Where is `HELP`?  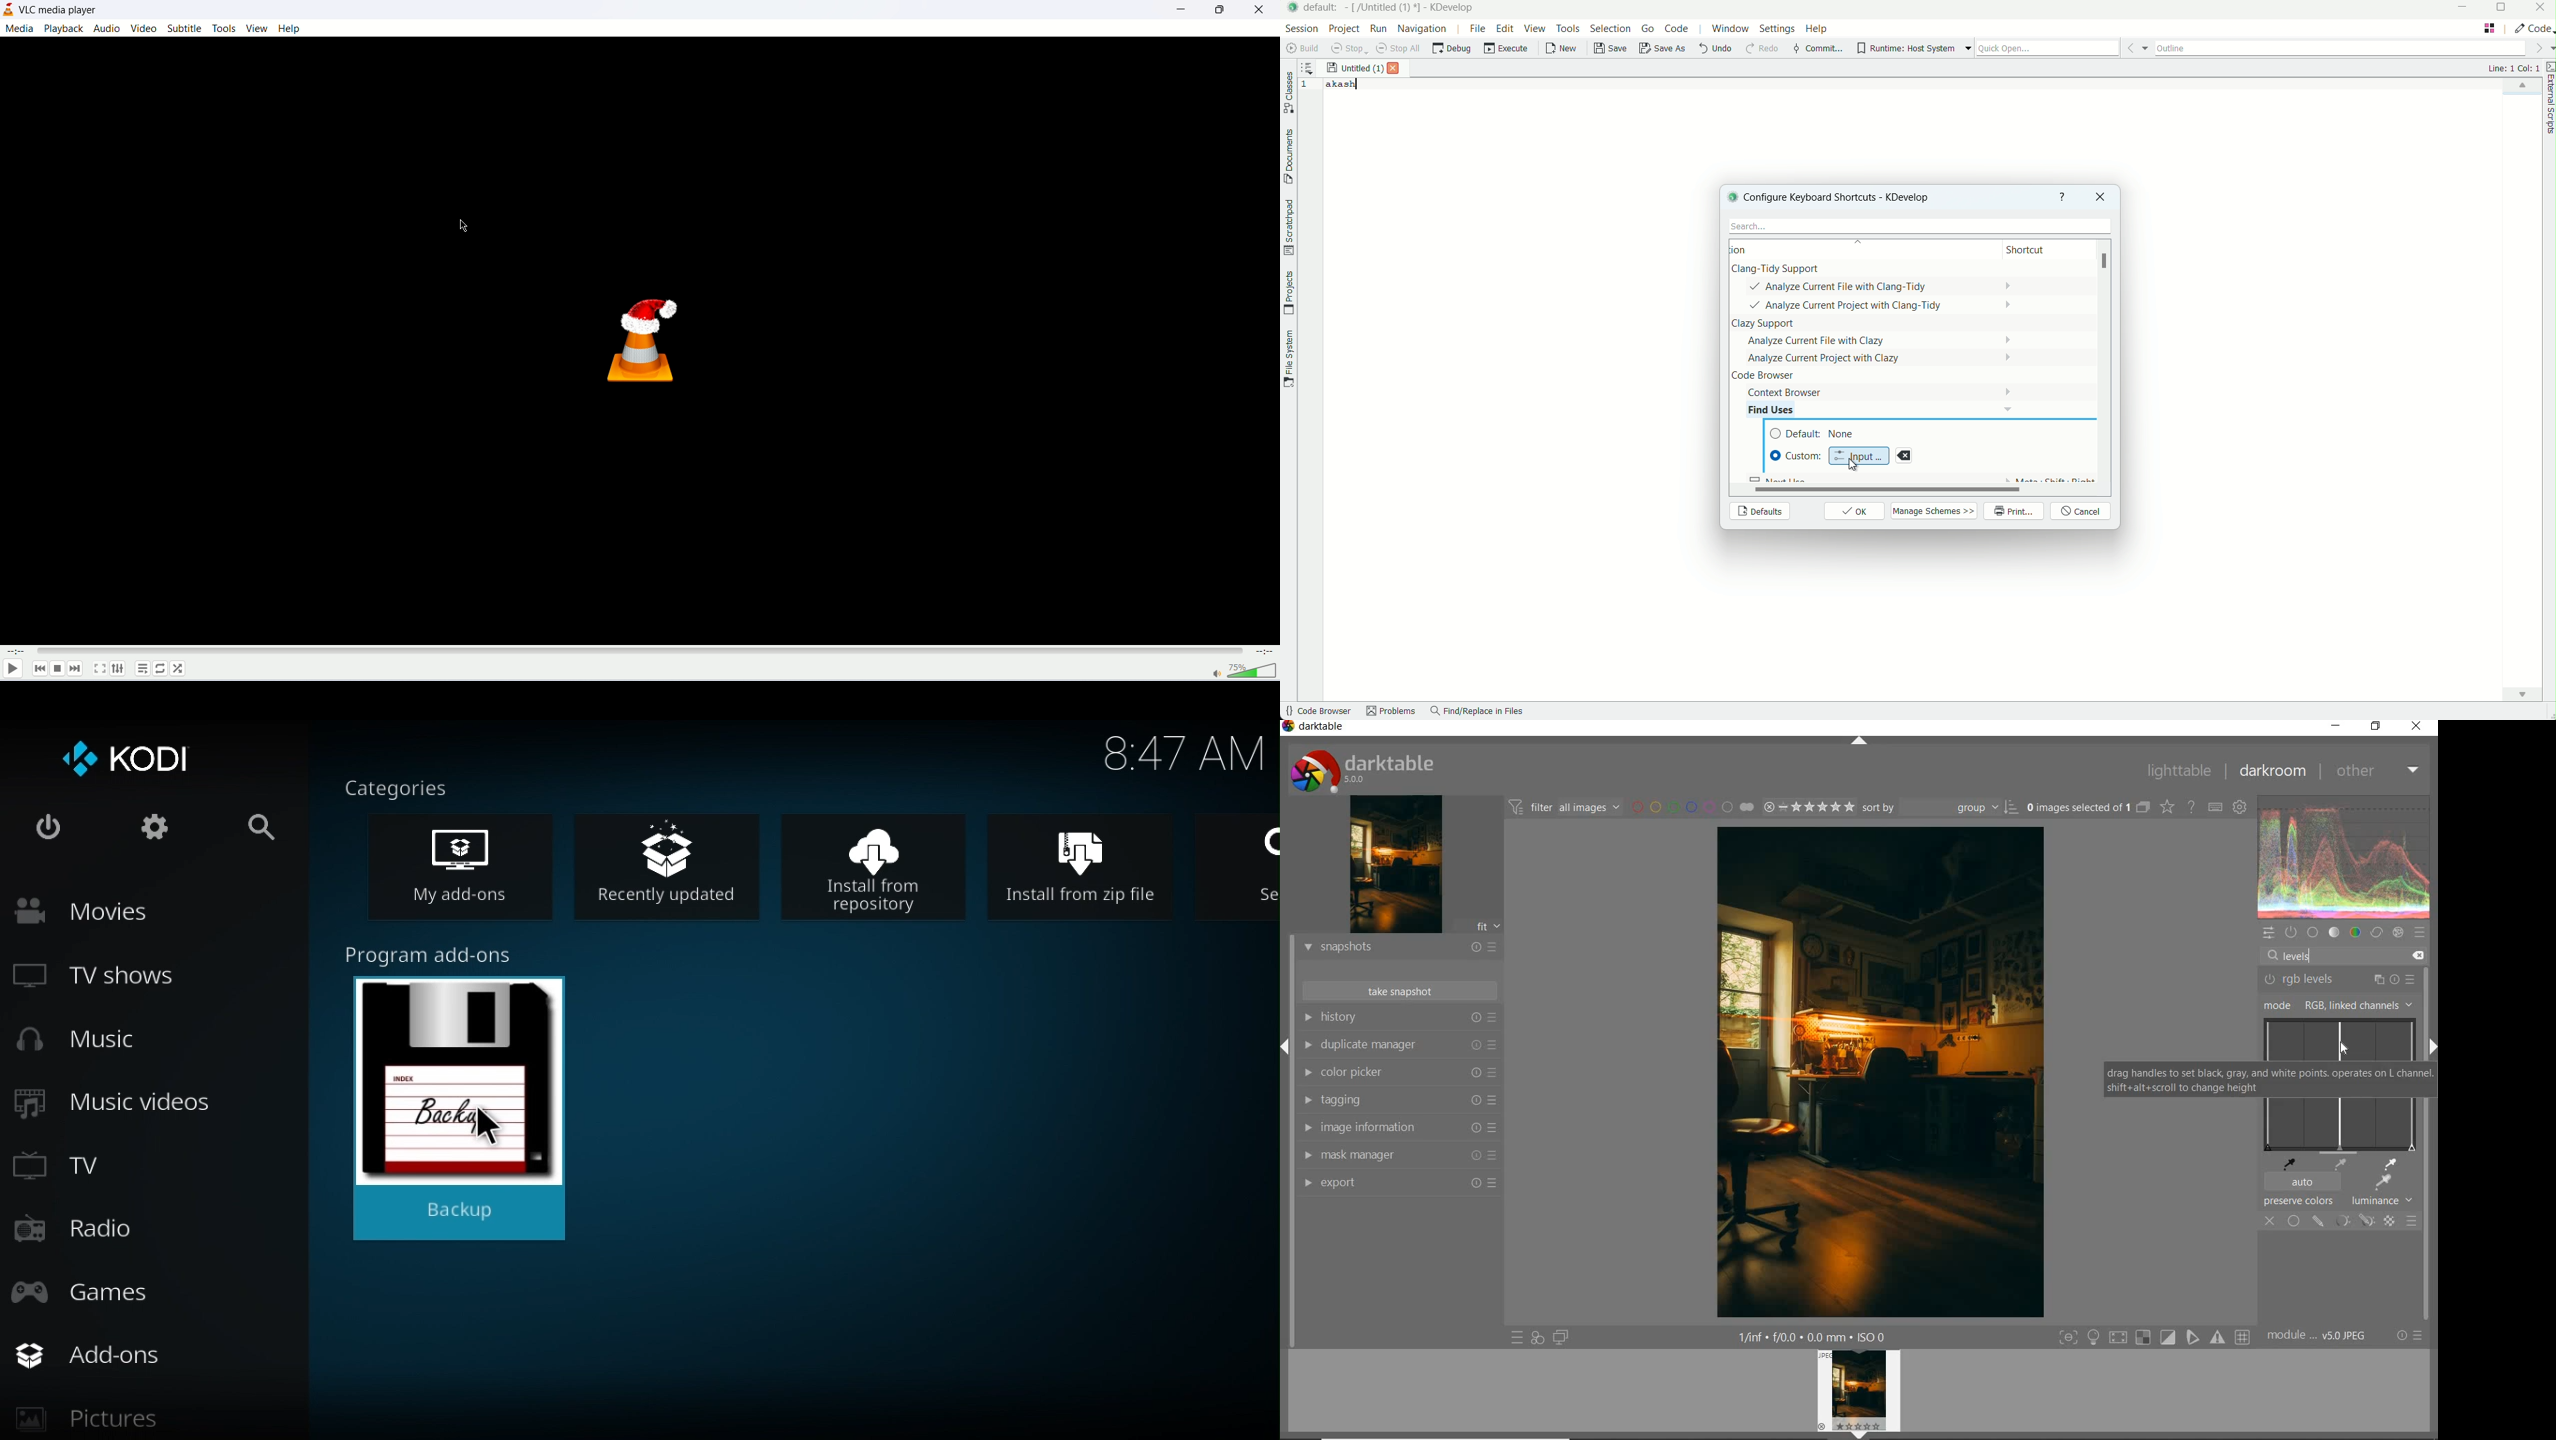
HELP is located at coordinates (290, 29).